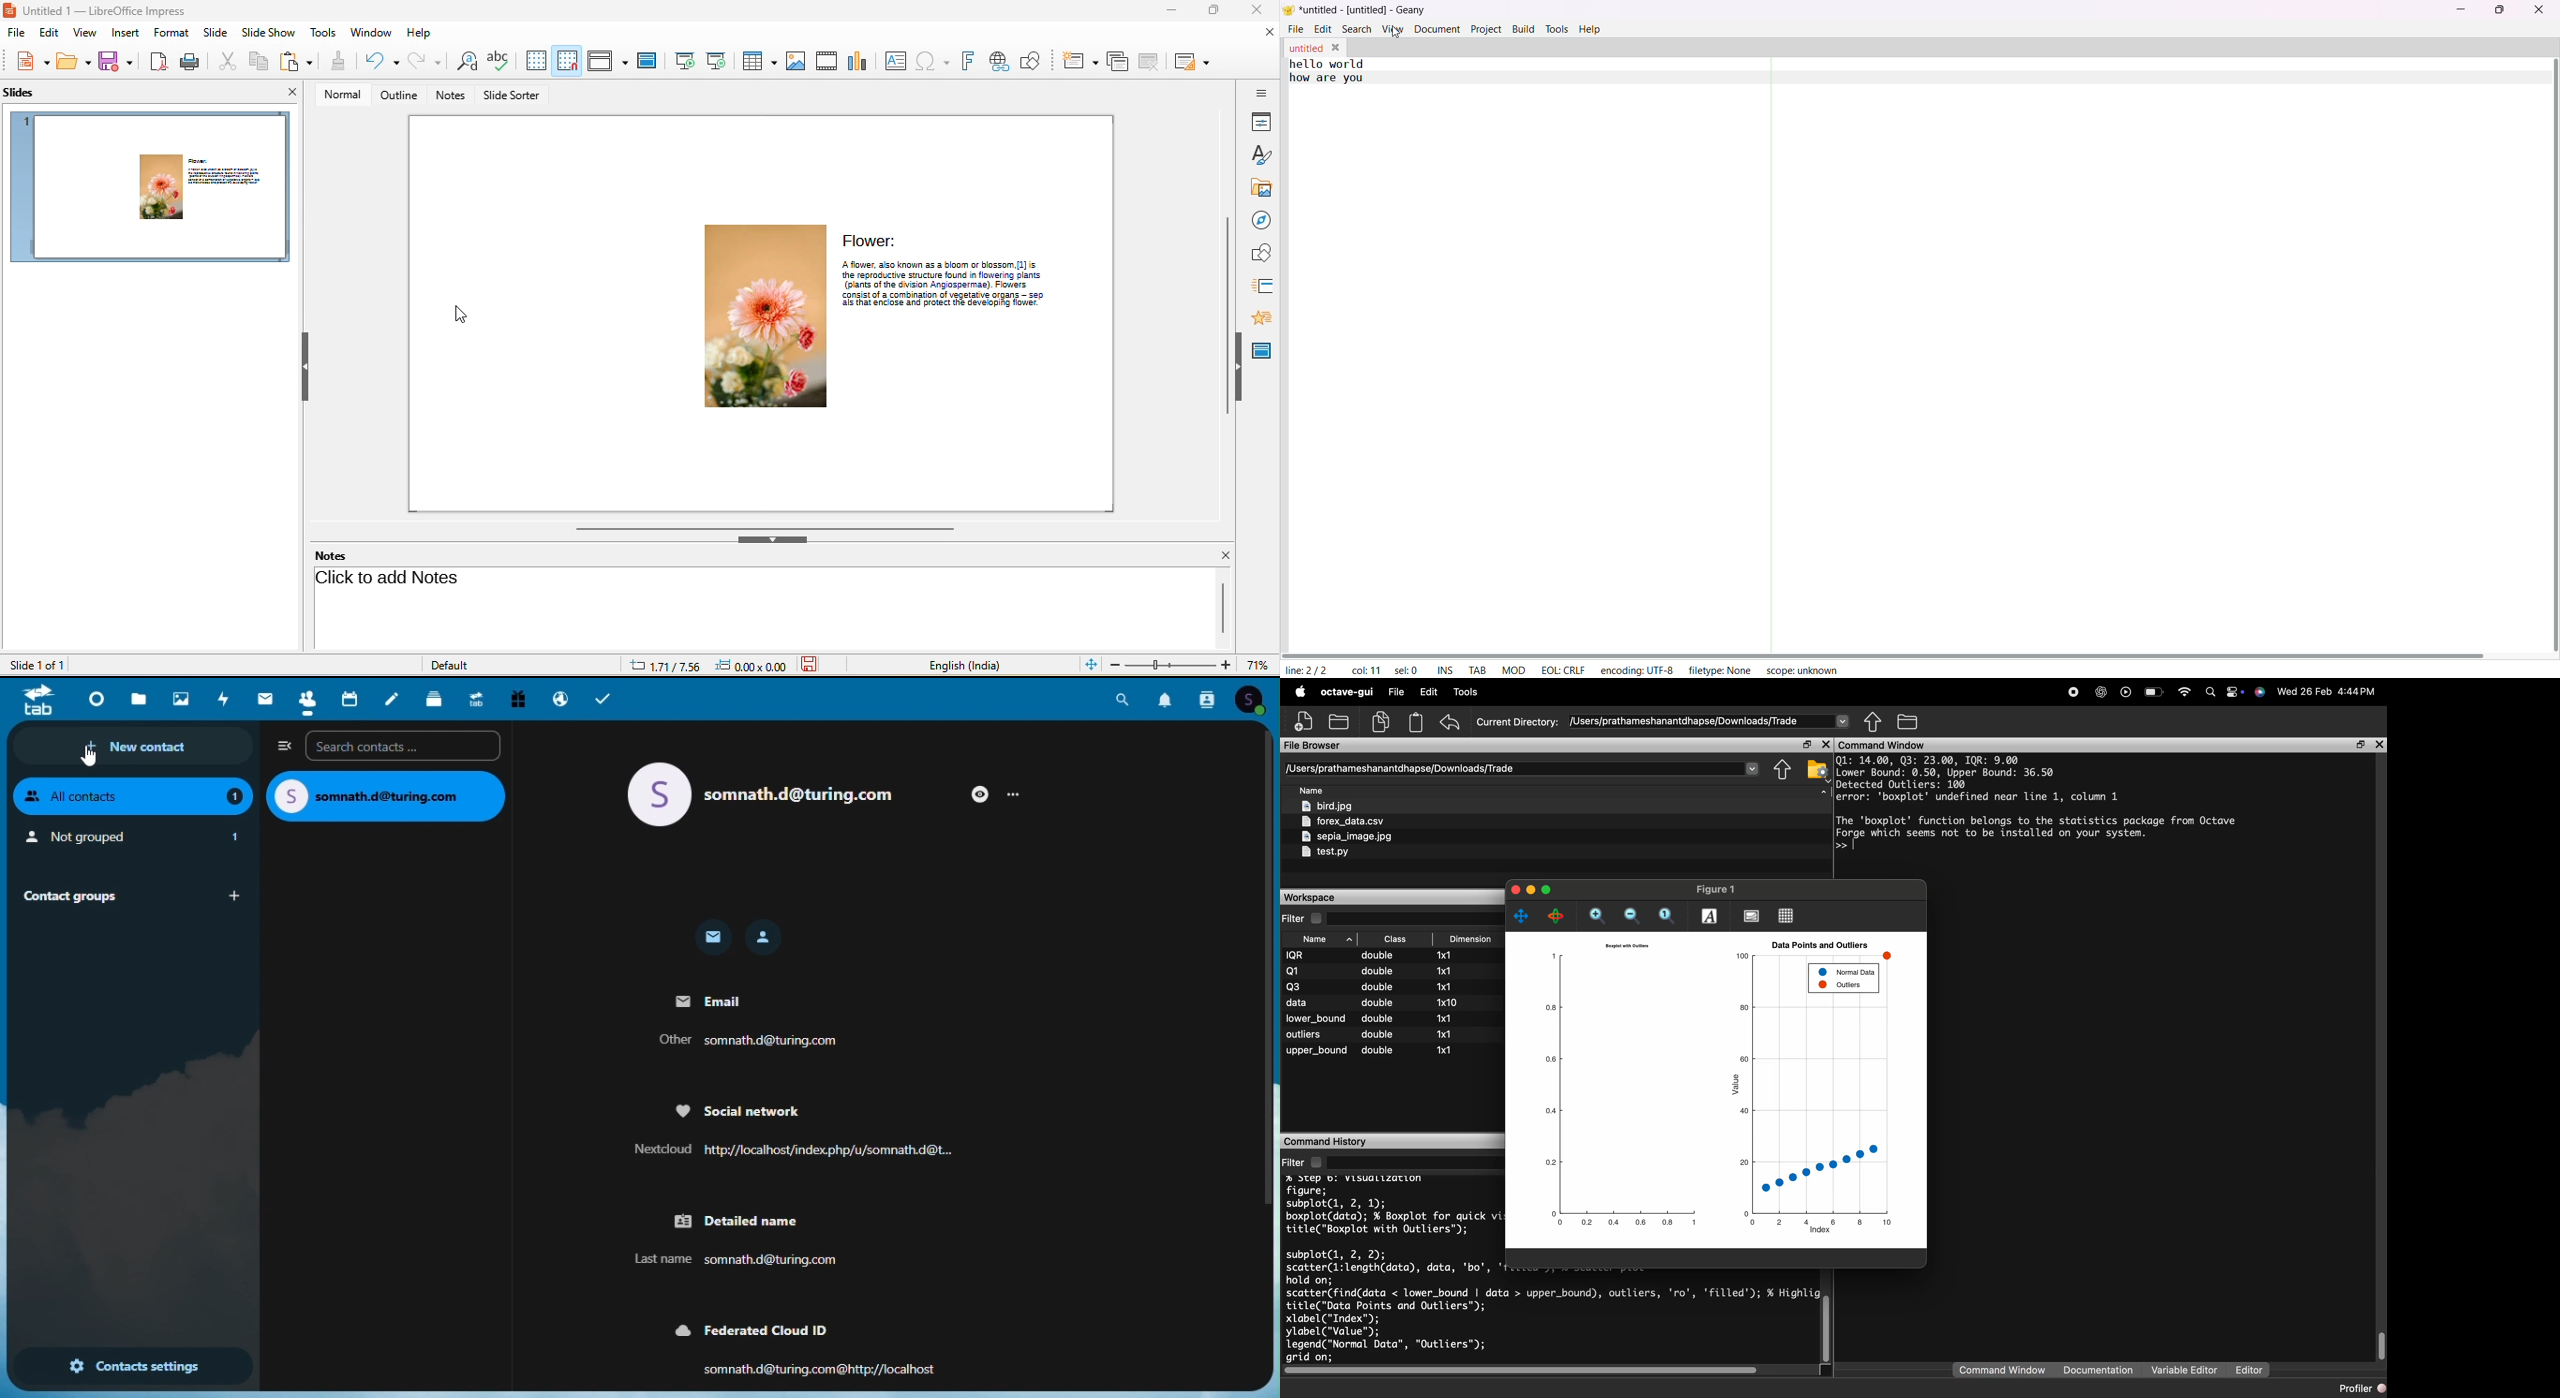 This screenshot has width=2576, height=1400. I want to click on hide, so click(1242, 367).